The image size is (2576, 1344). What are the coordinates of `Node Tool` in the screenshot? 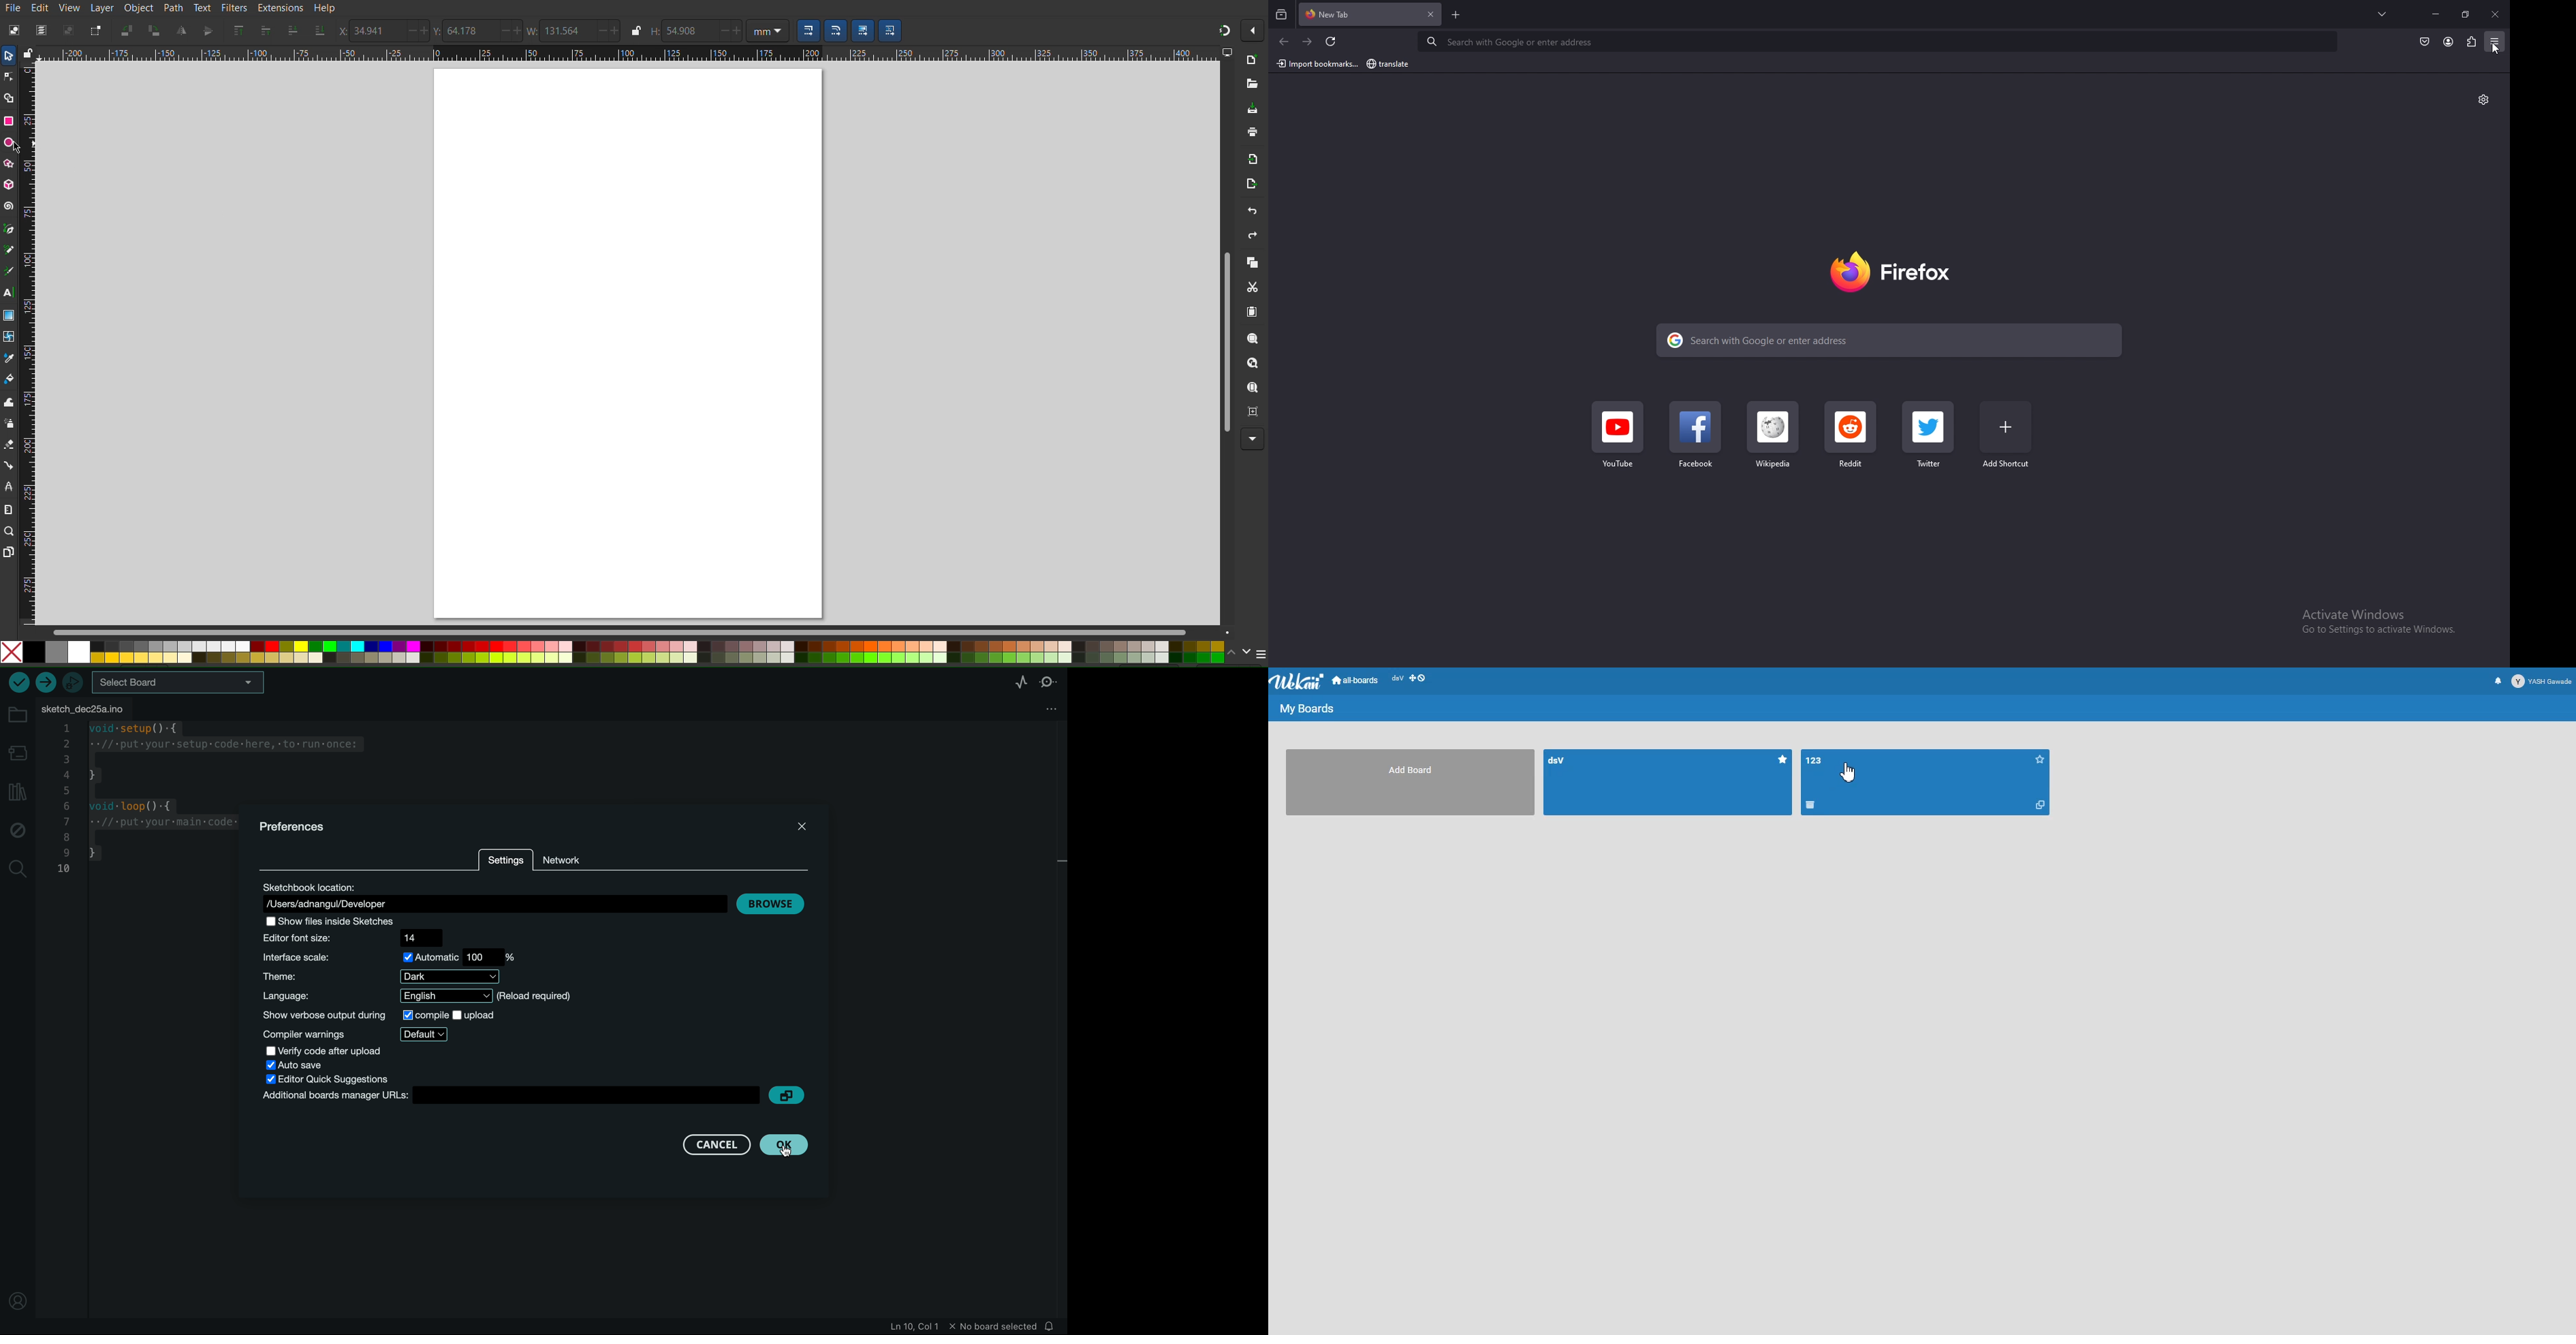 It's located at (8, 79).